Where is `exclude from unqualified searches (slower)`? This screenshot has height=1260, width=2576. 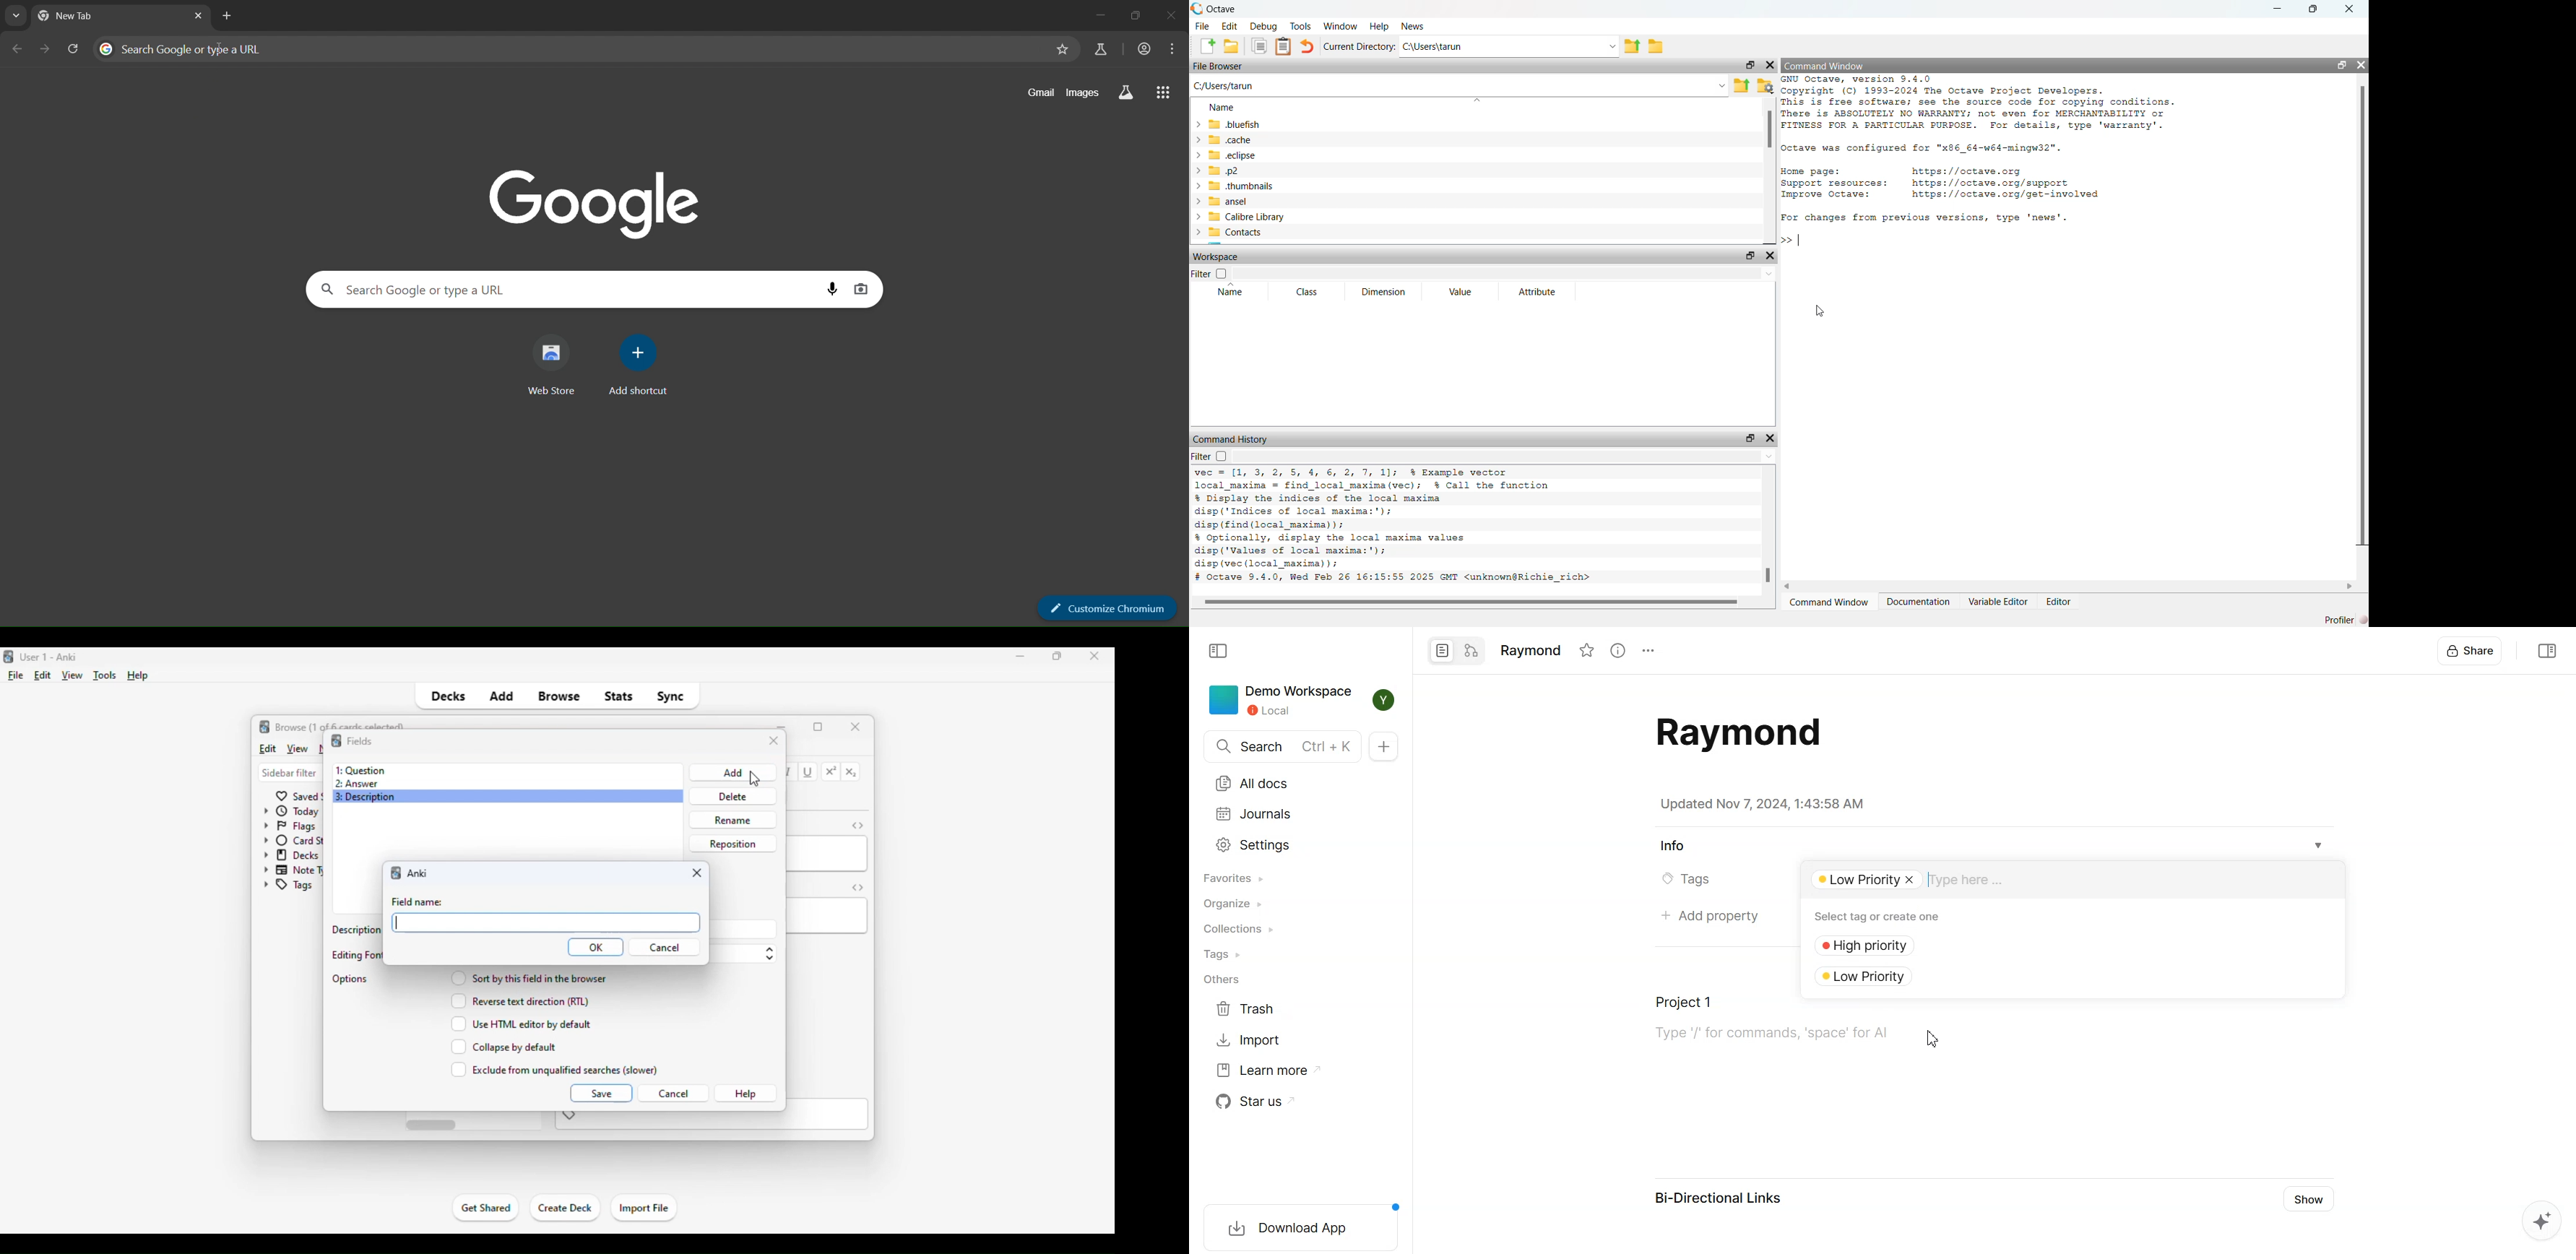 exclude from unqualified searches (slower) is located at coordinates (555, 1069).